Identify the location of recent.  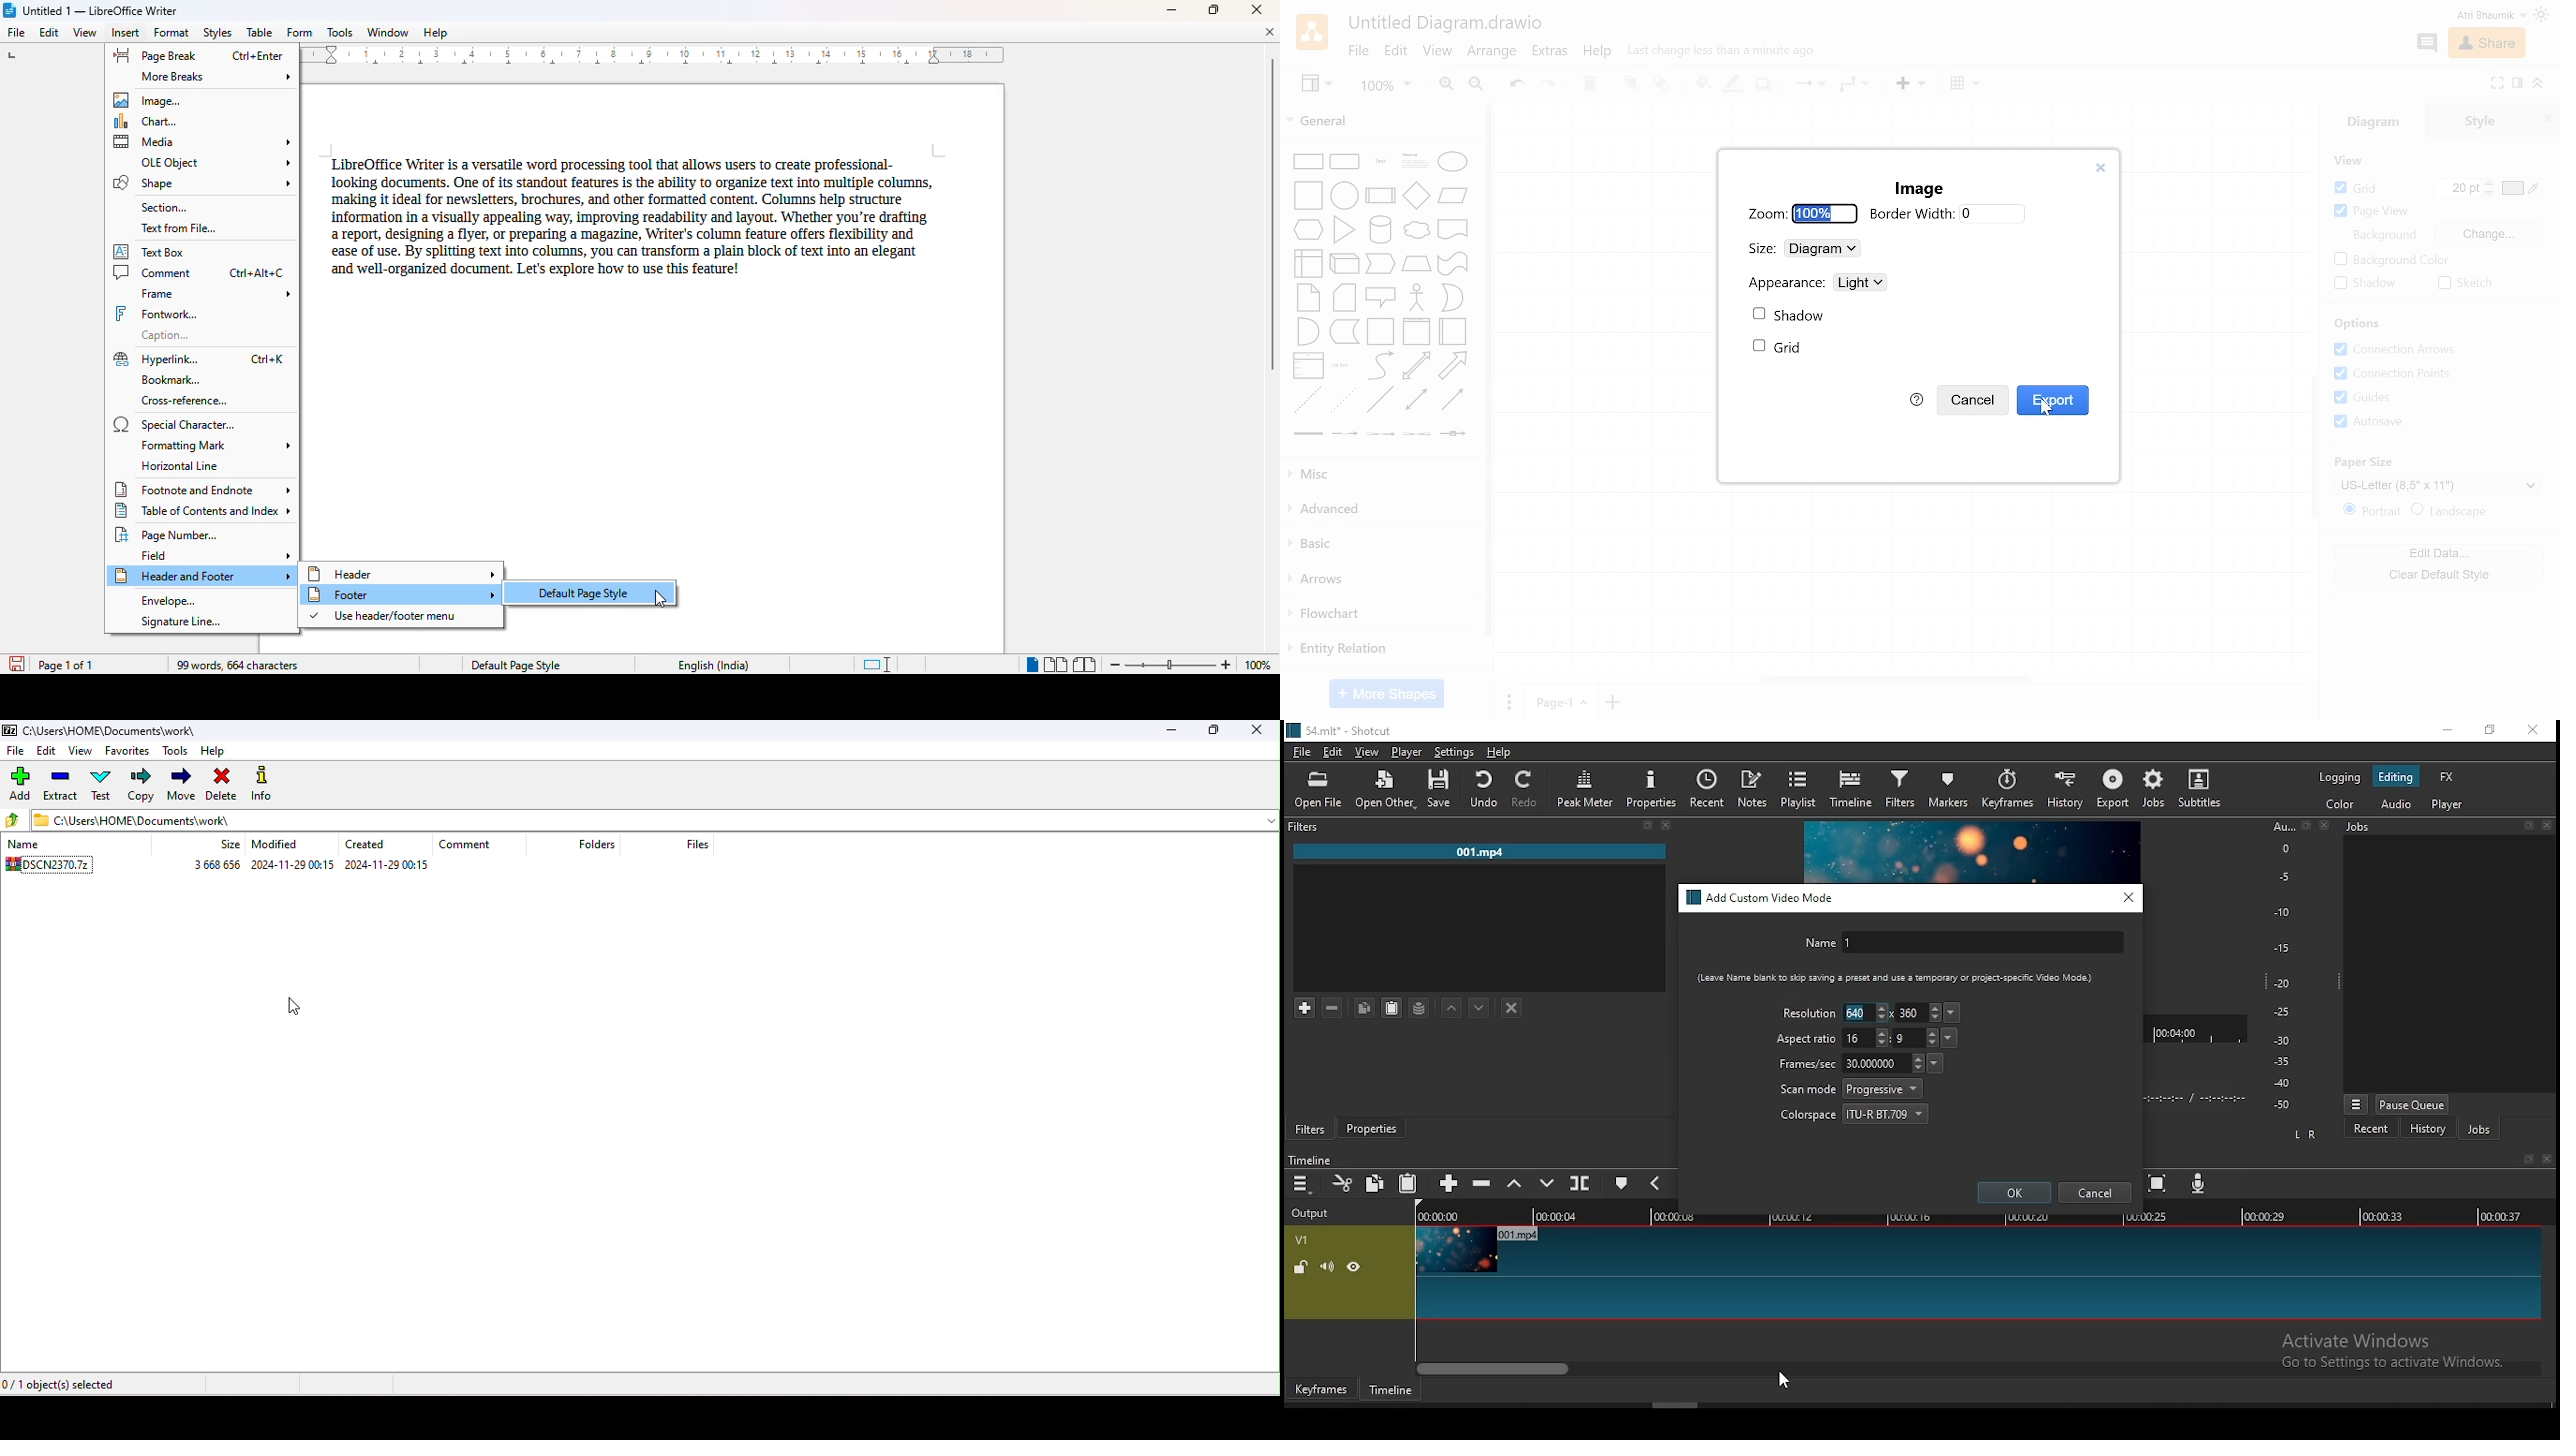
(2371, 1129).